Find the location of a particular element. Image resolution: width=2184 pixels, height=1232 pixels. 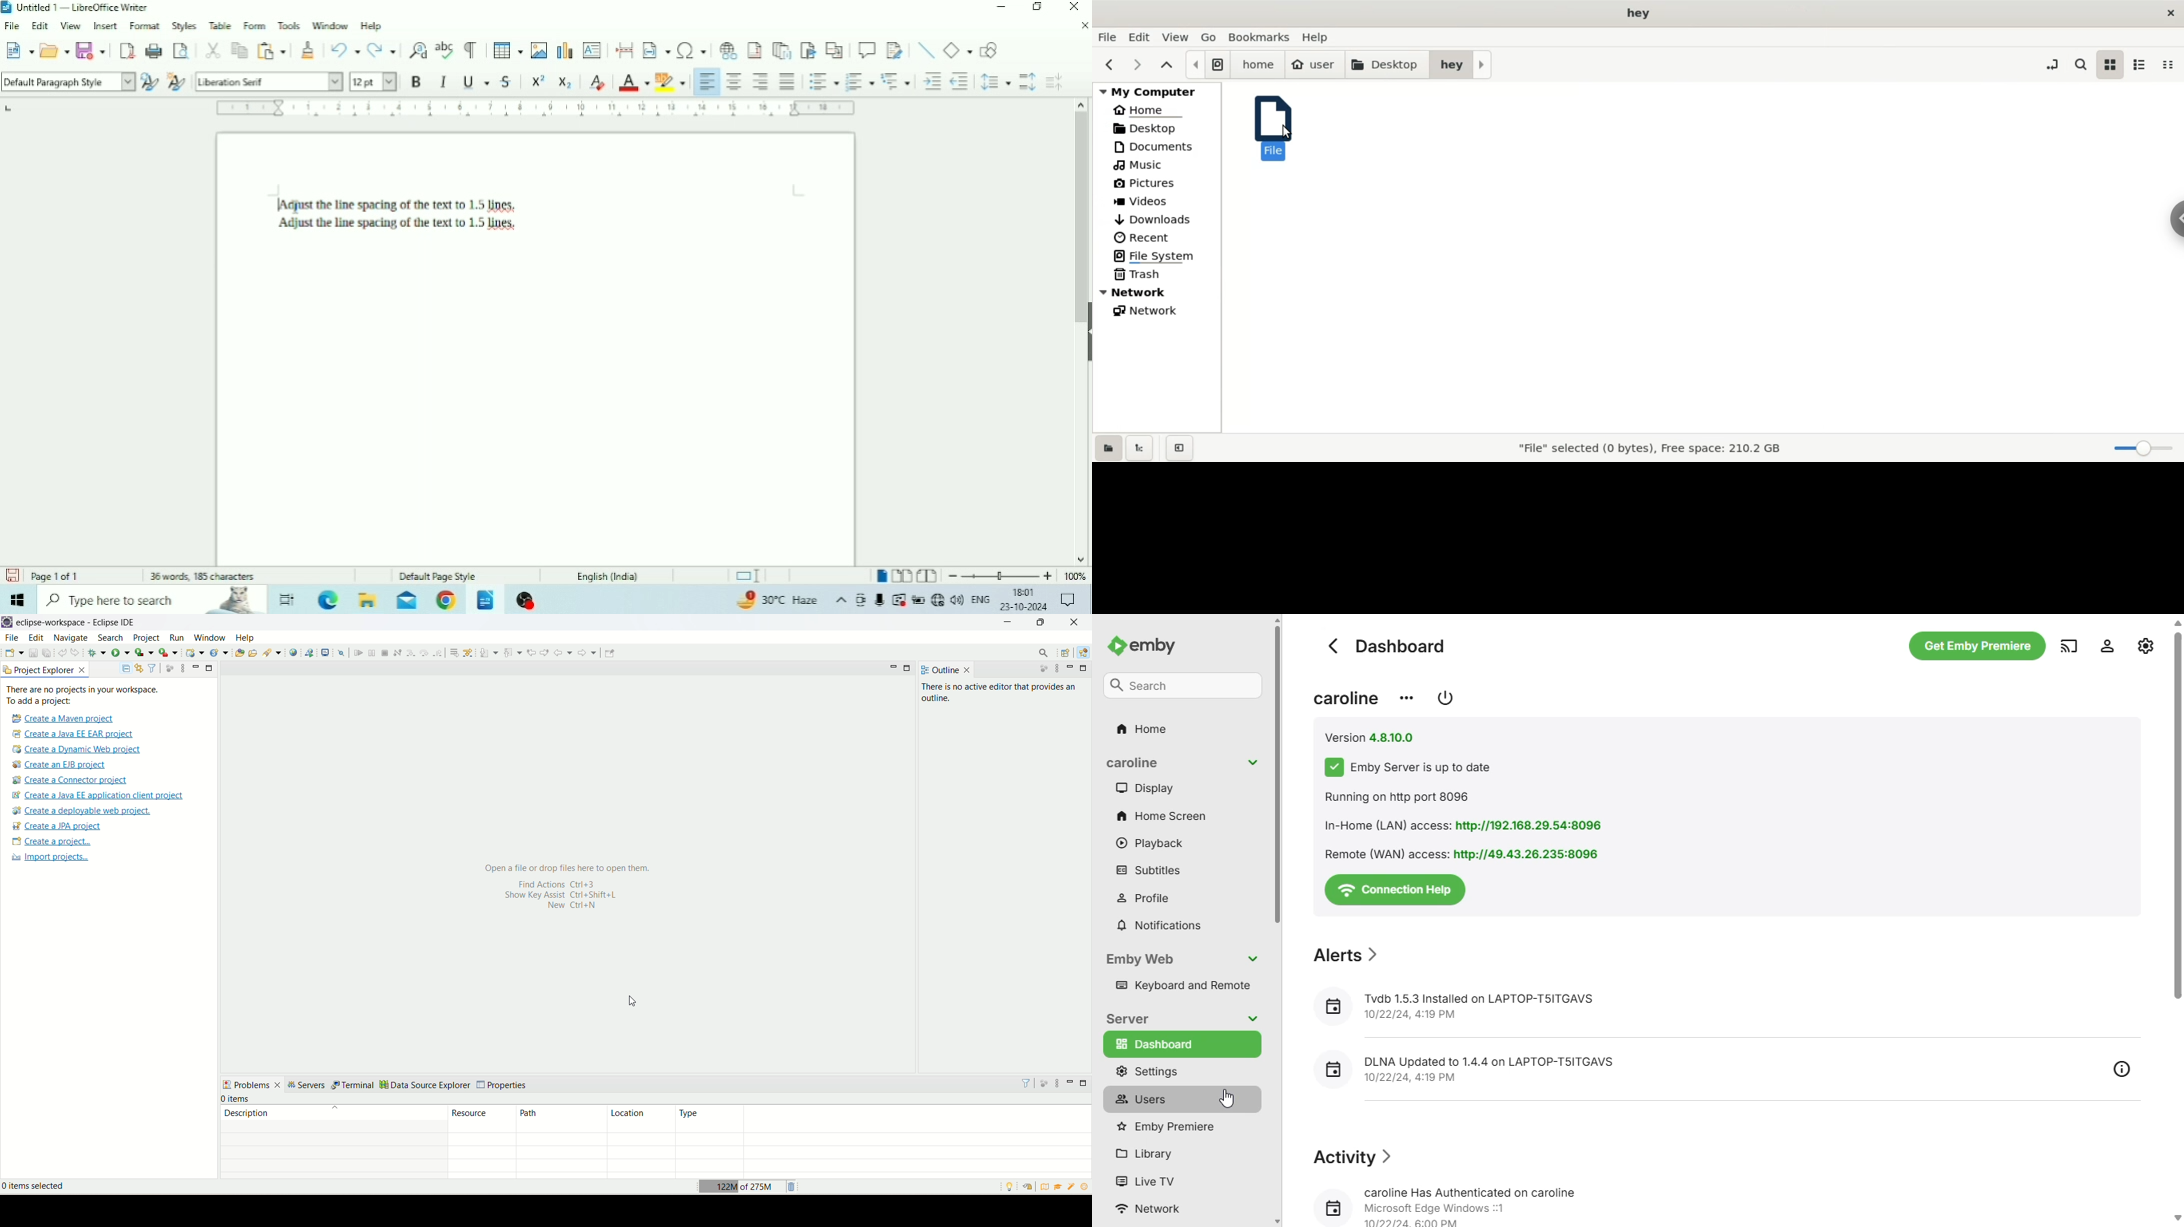

Show is located at coordinates (1085, 328).